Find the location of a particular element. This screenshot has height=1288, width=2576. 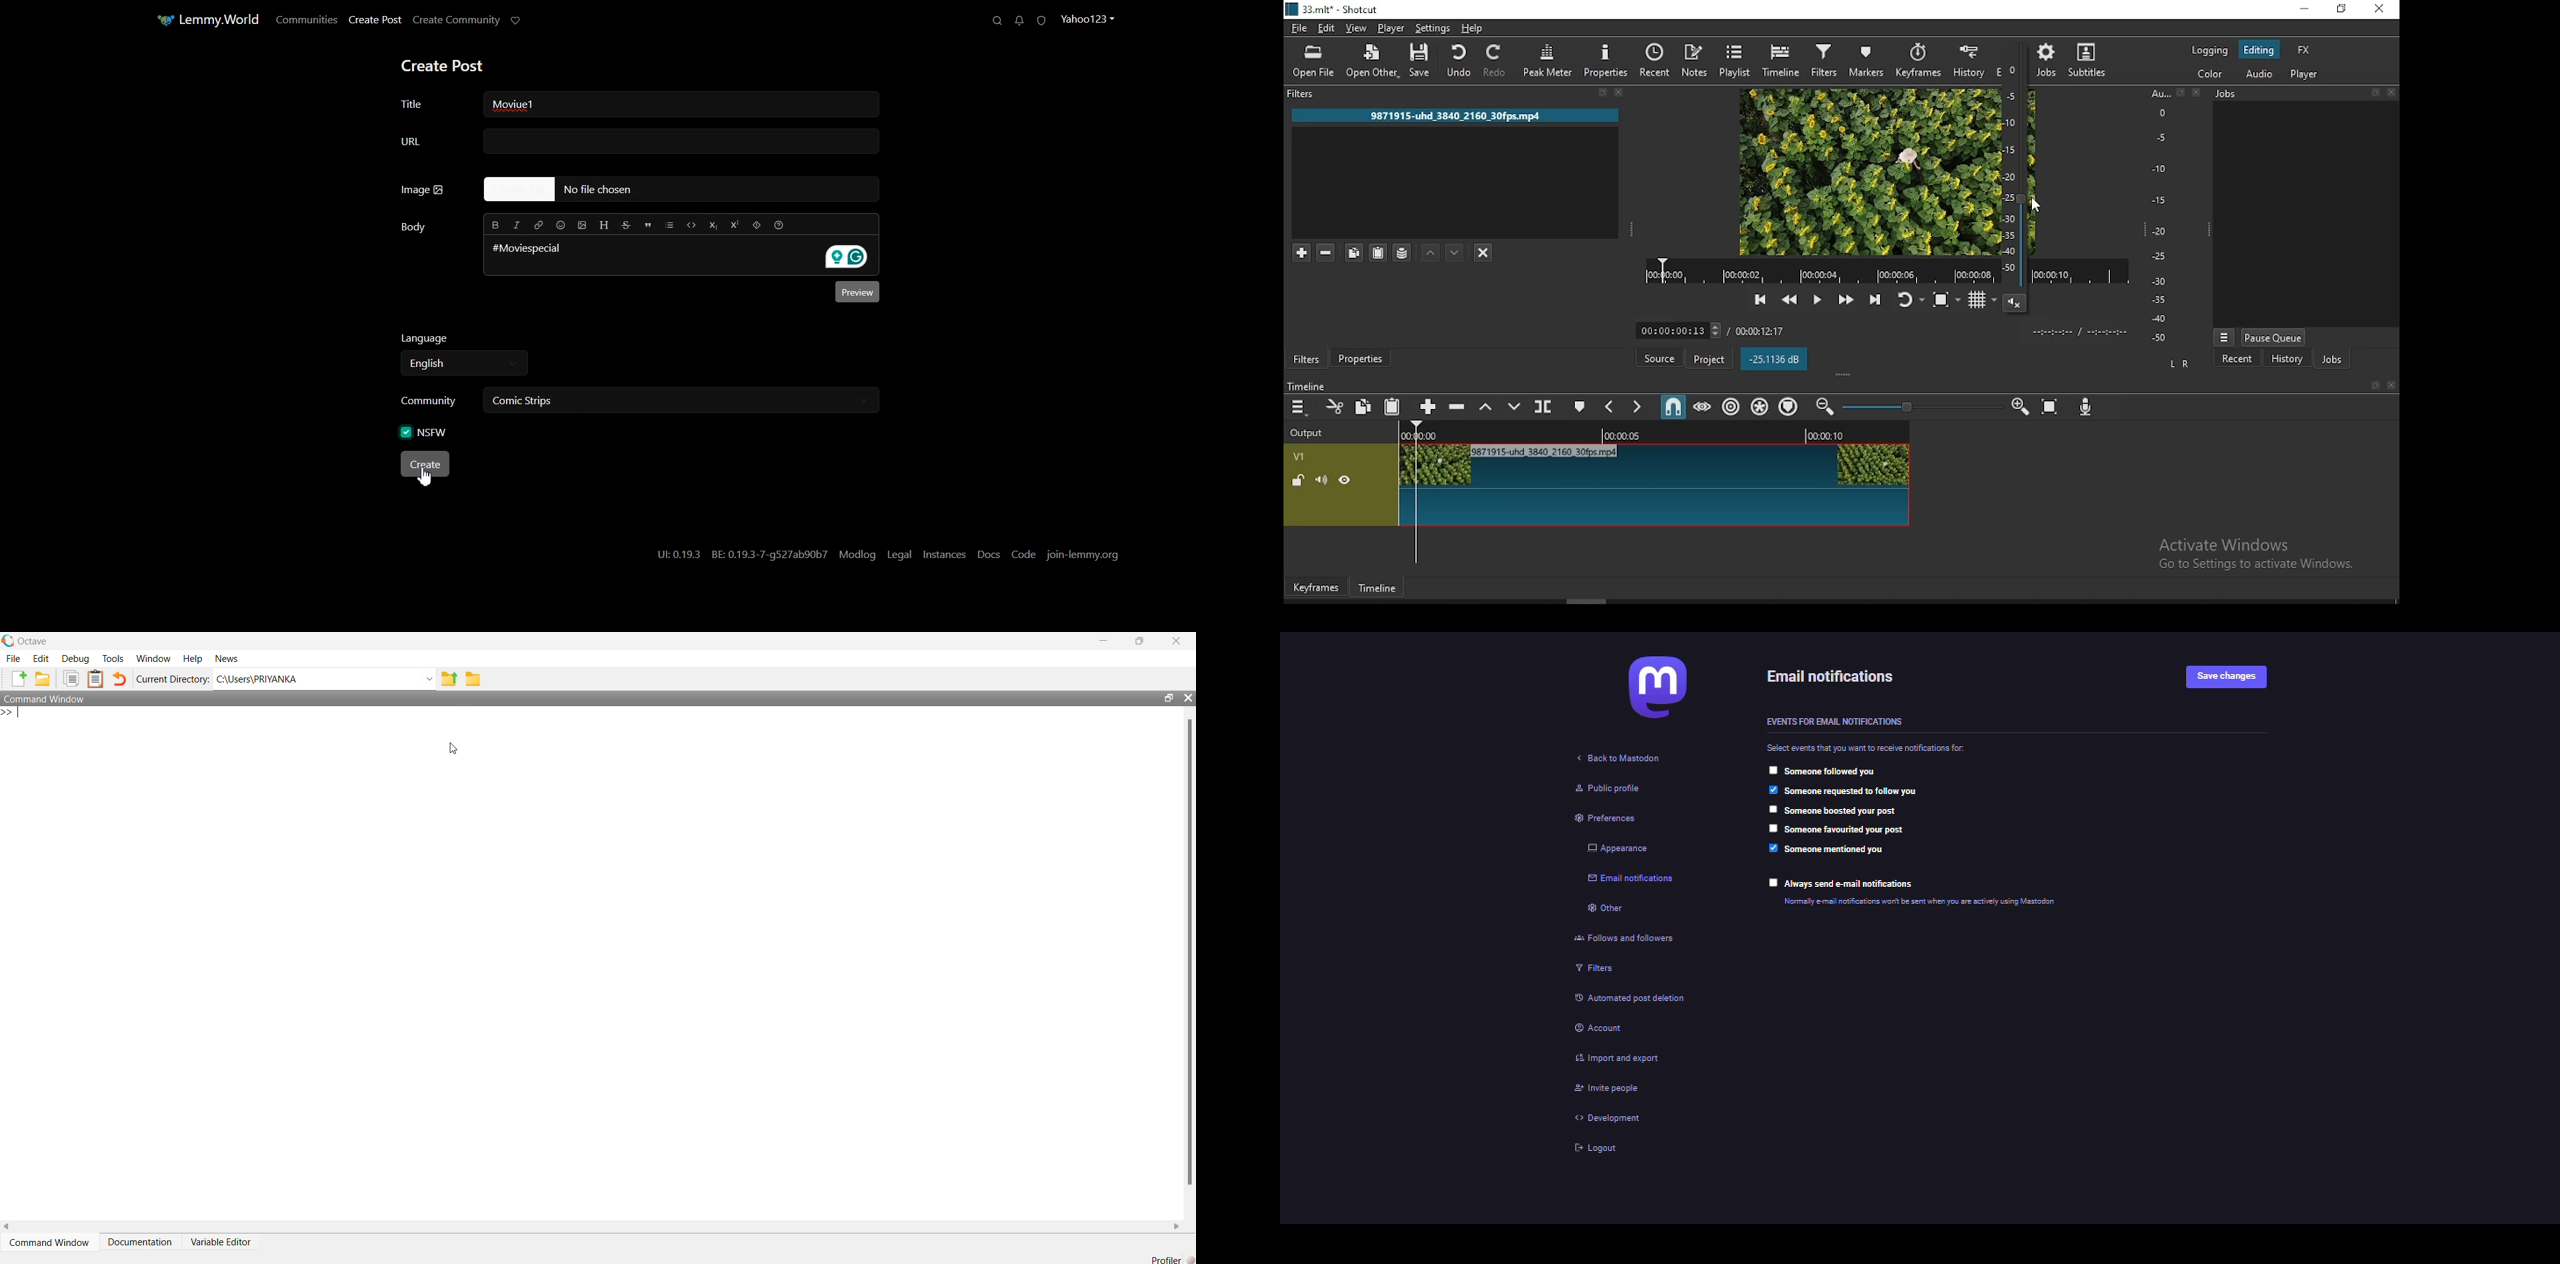

click to enable is located at coordinates (1772, 828).